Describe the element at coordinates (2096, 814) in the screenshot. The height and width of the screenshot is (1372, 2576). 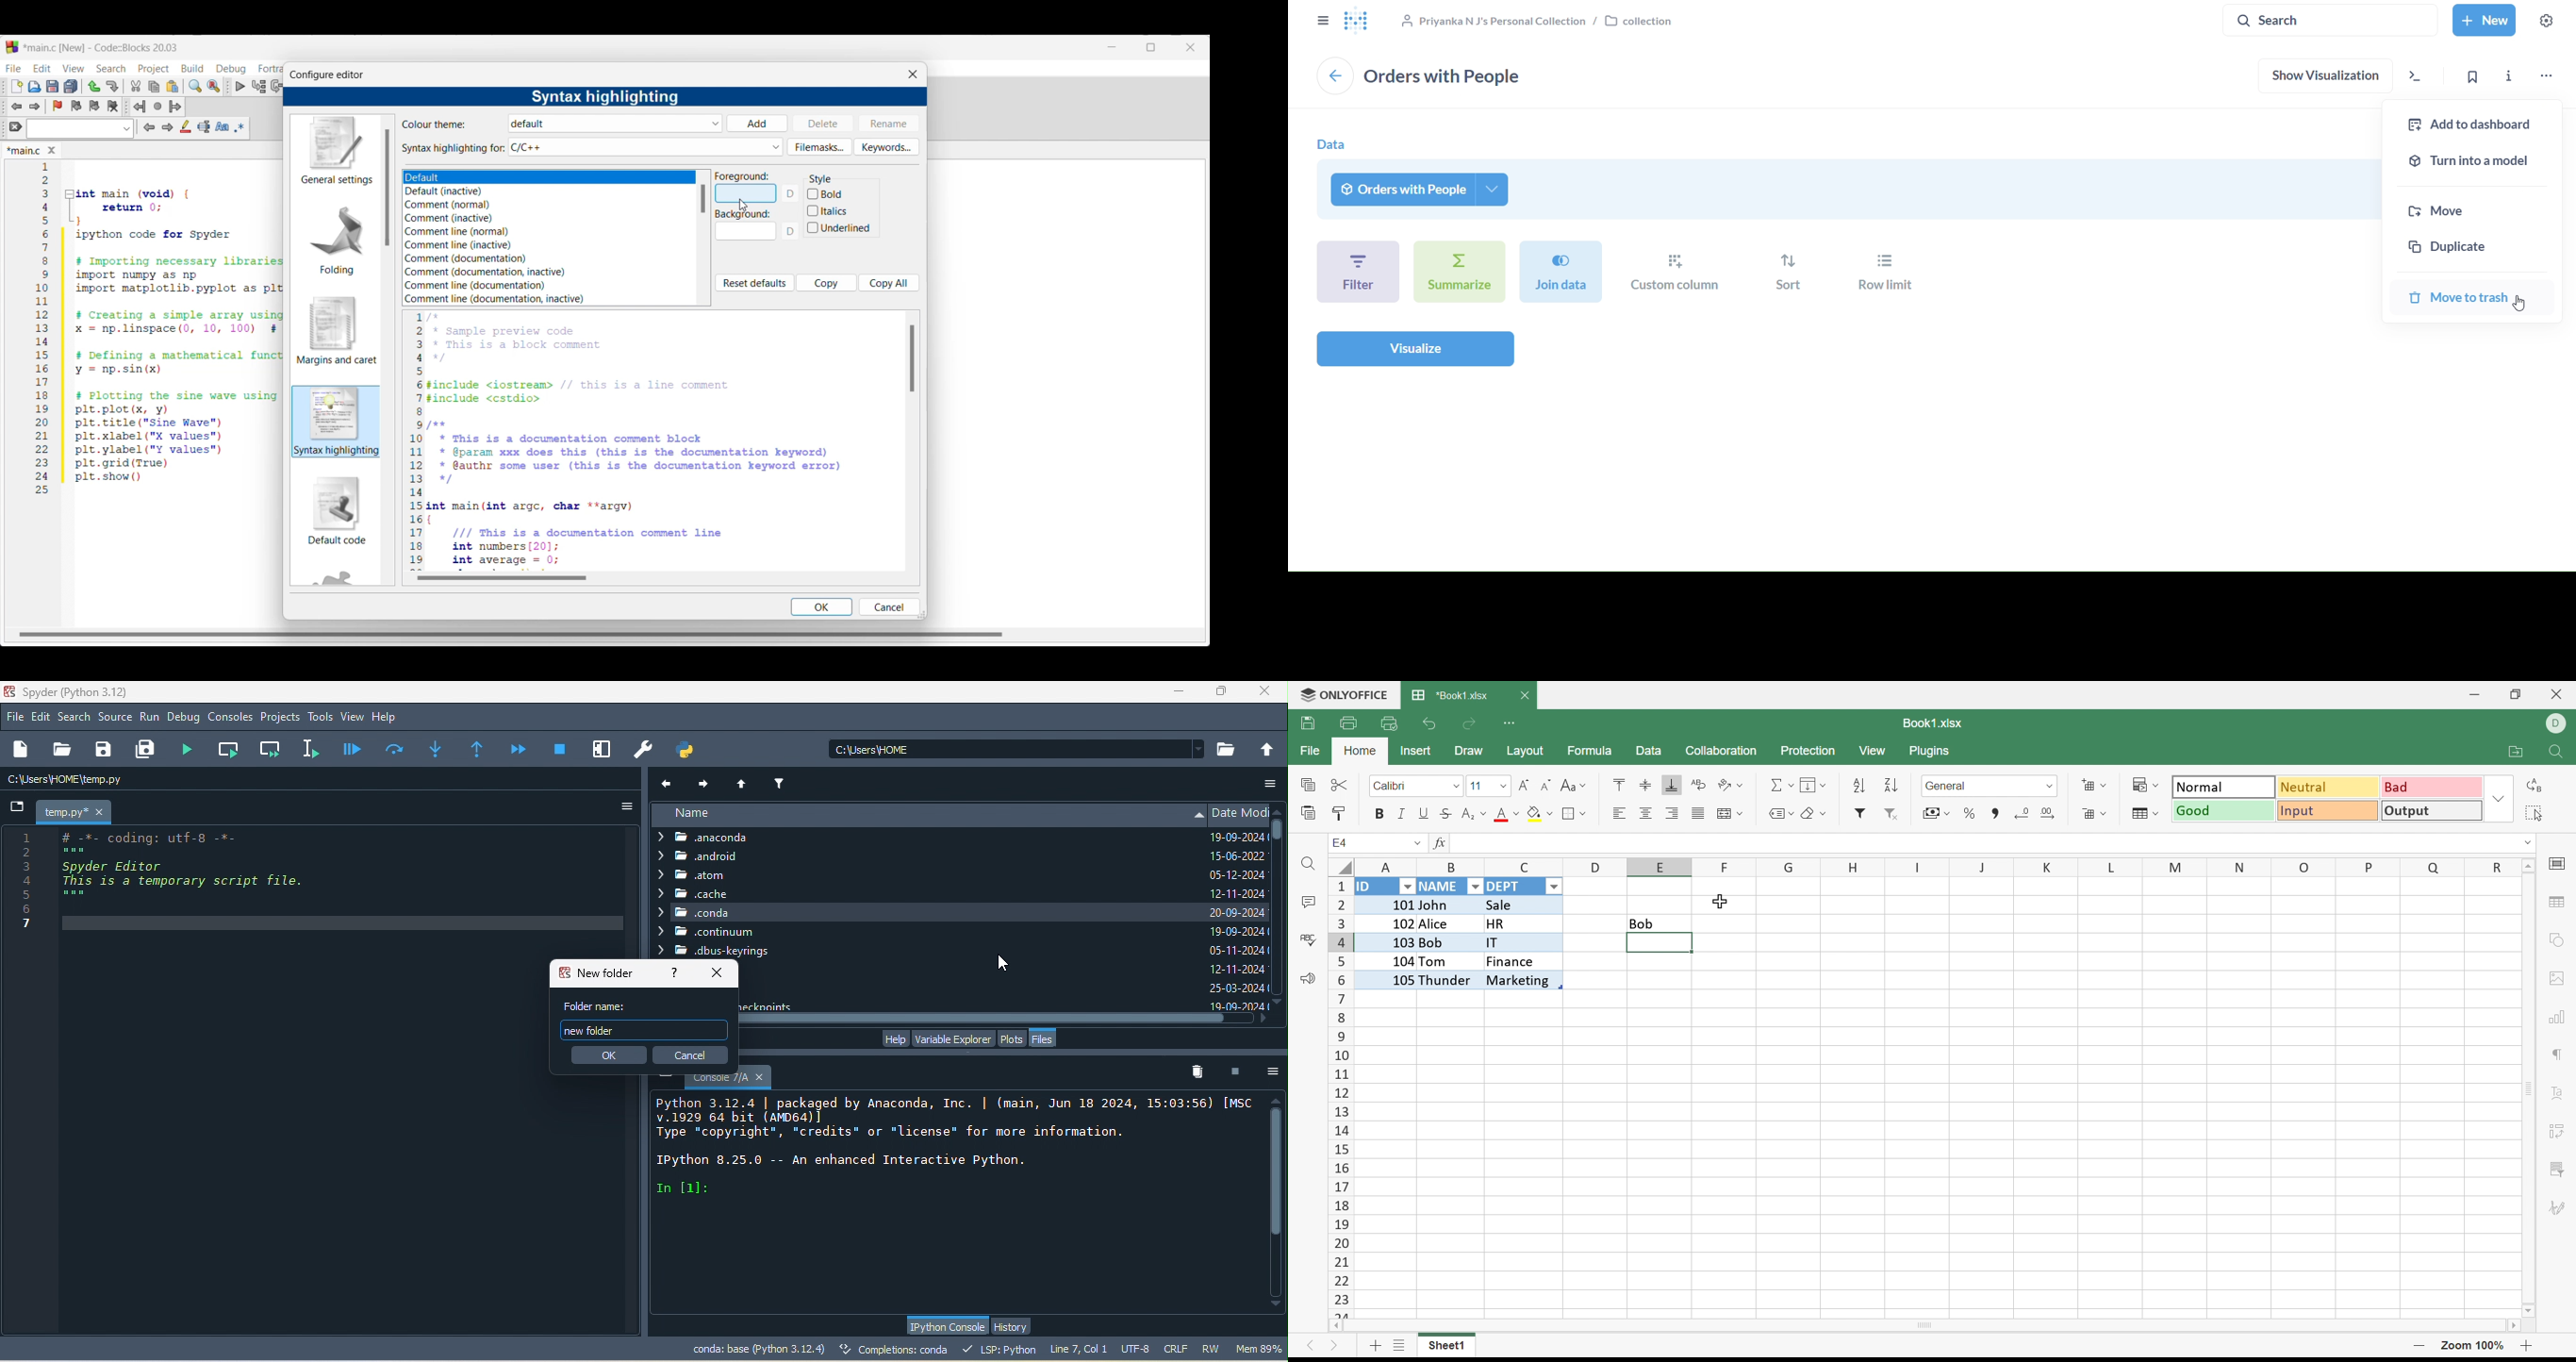
I see `Format table as template` at that location.